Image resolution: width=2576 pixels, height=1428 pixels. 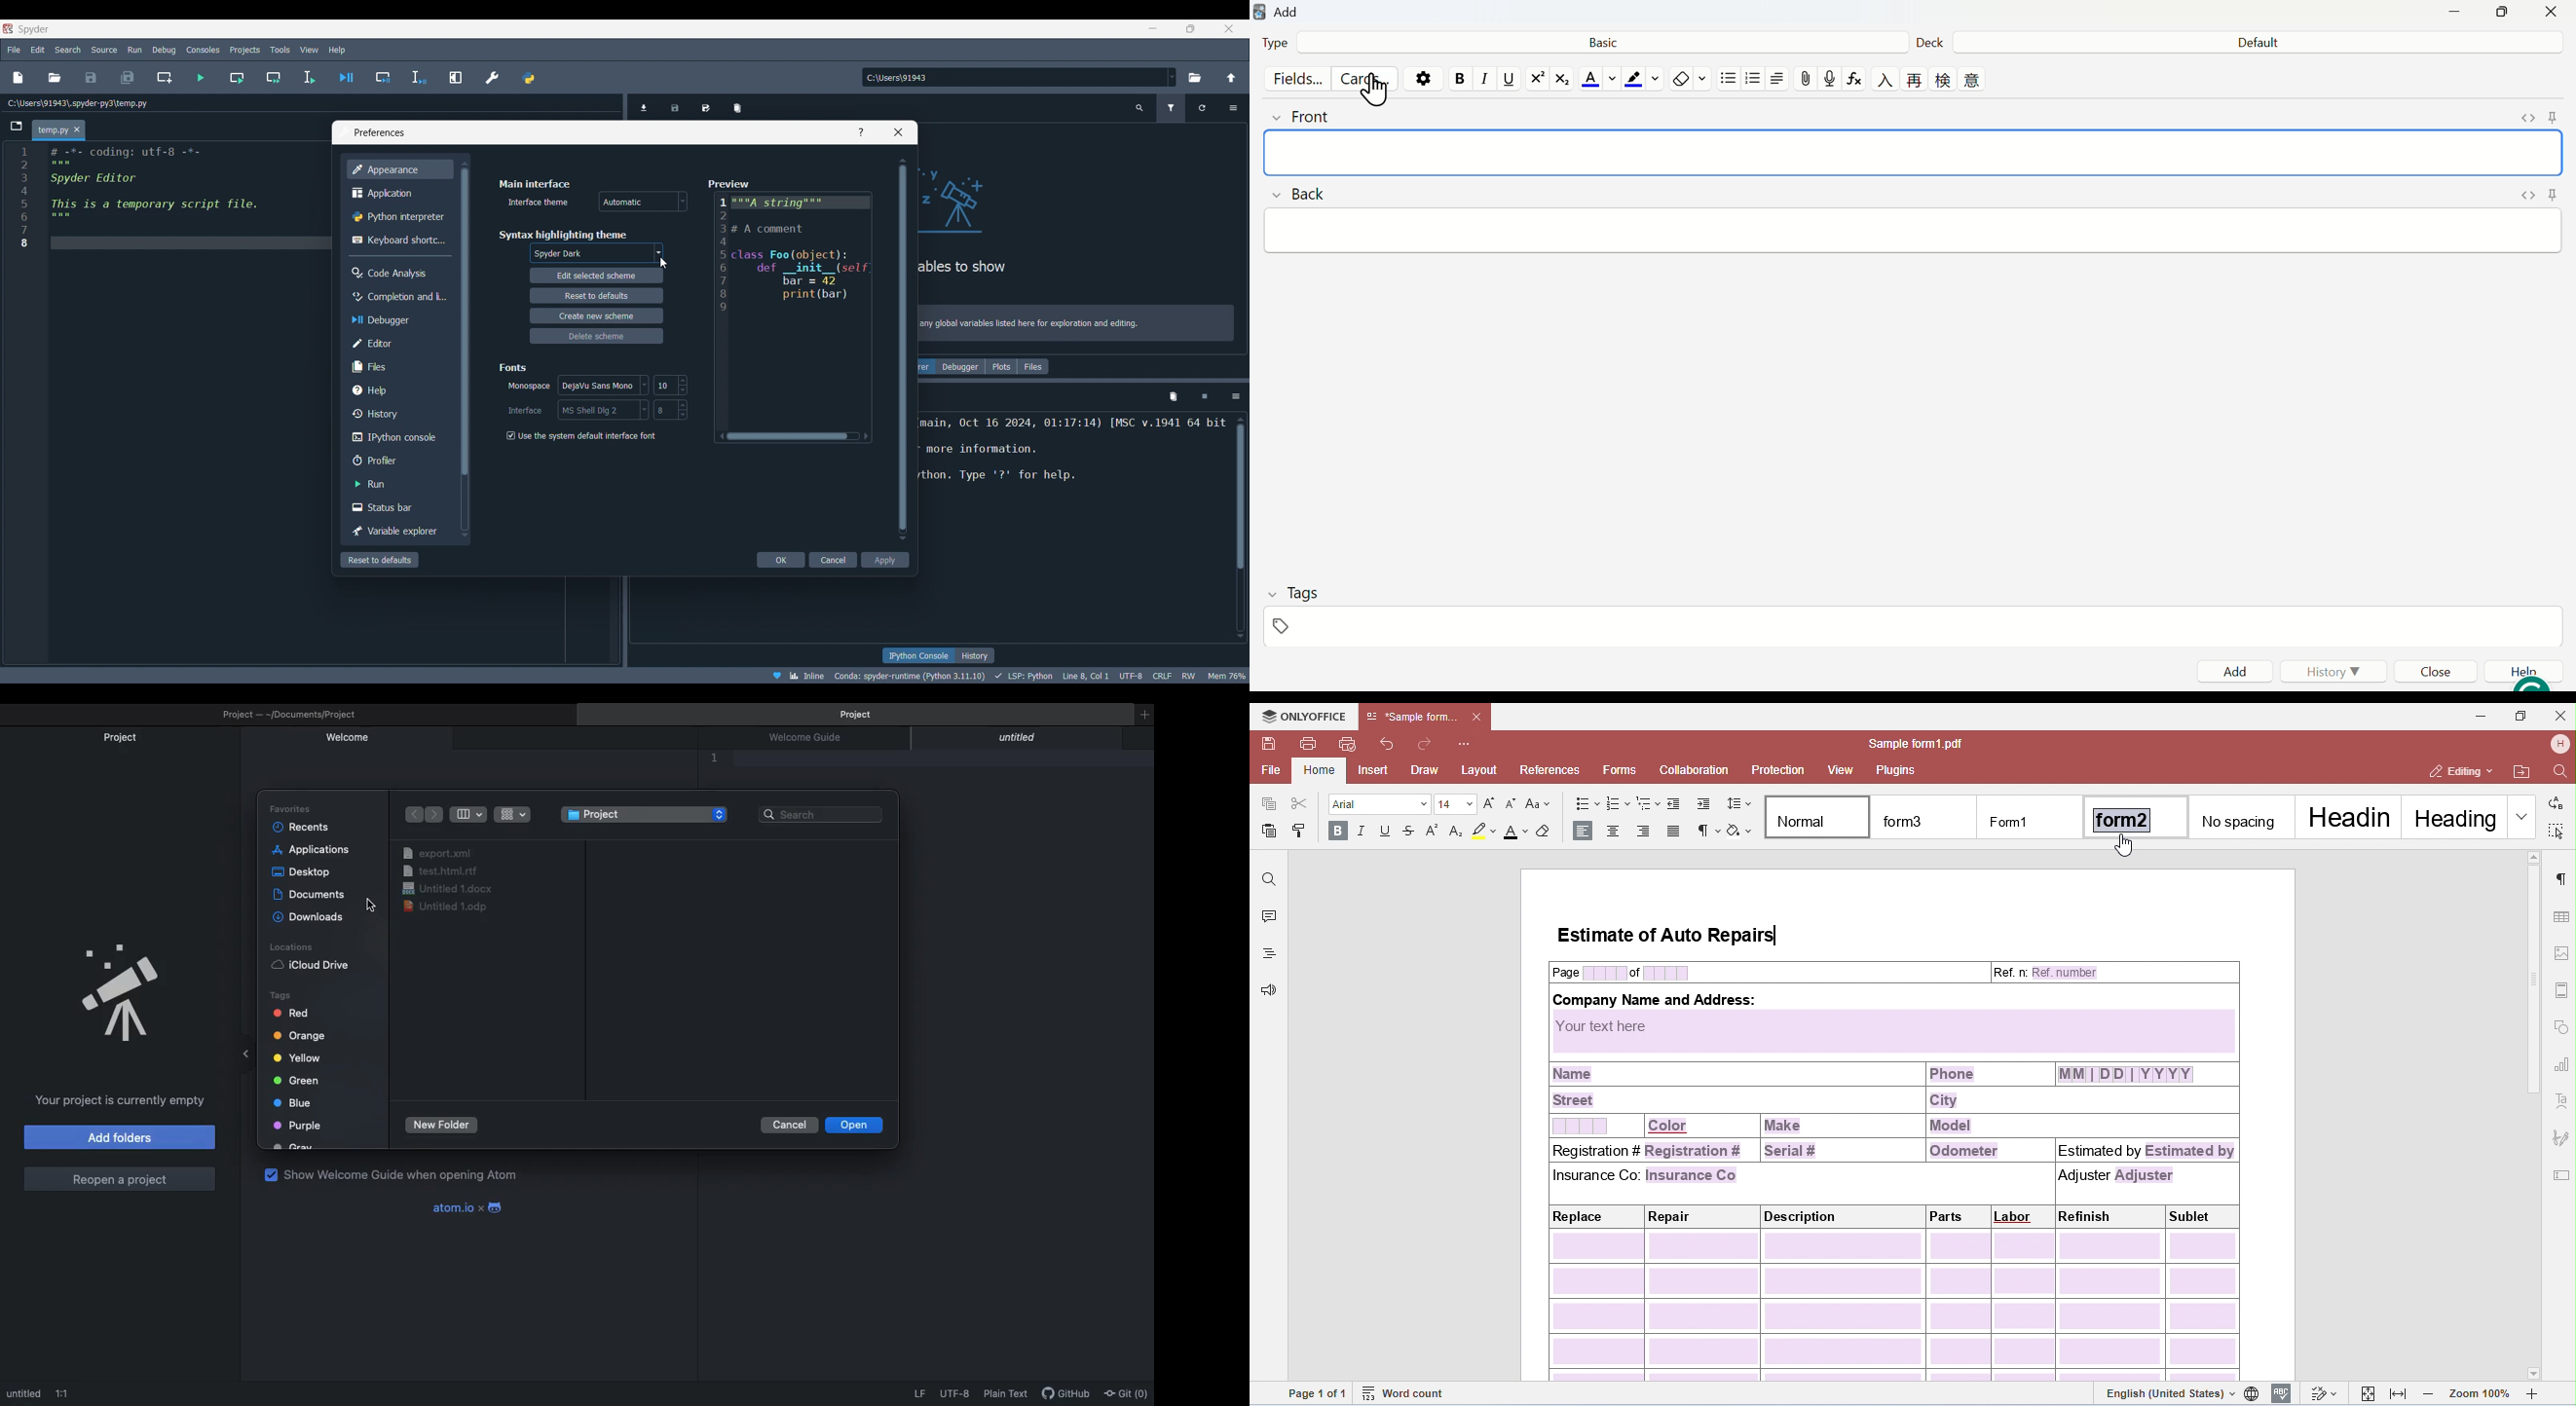 What do you see at coordinates (1079, 321) in the screenshot?
I see `notice` at bounding box center [1079, 321].